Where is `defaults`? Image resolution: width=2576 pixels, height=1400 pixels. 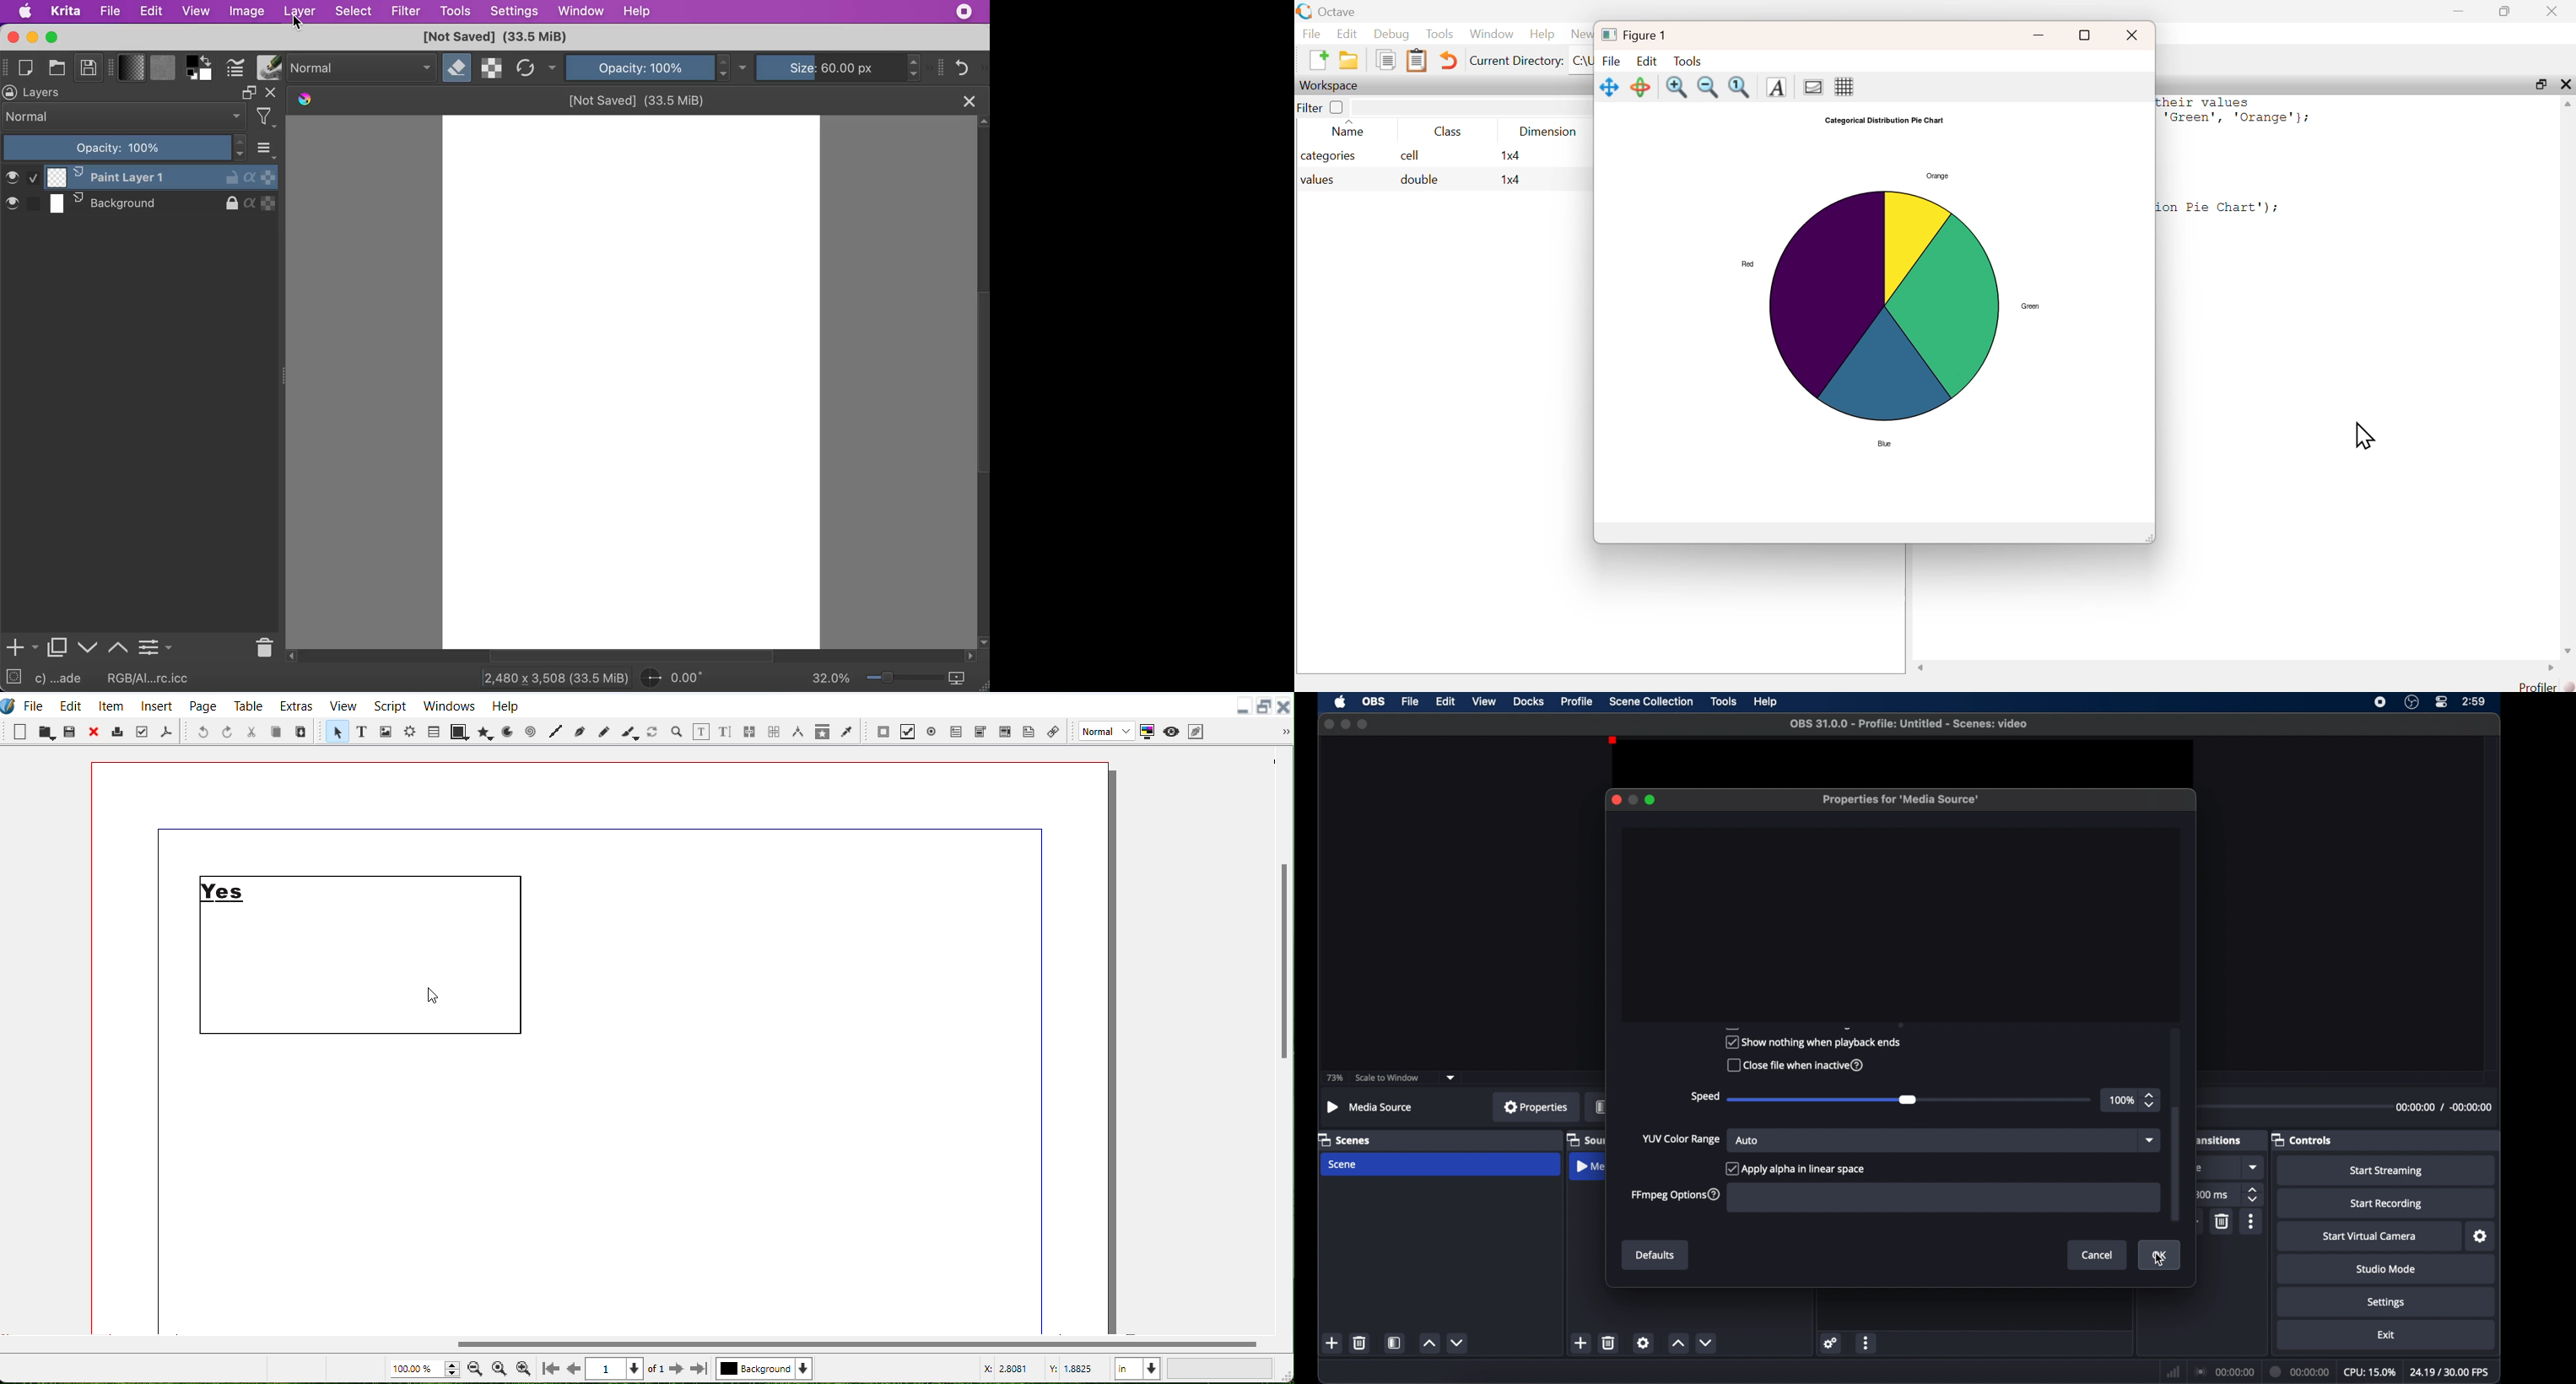 defaults is located at coordinates (1656, 1255).